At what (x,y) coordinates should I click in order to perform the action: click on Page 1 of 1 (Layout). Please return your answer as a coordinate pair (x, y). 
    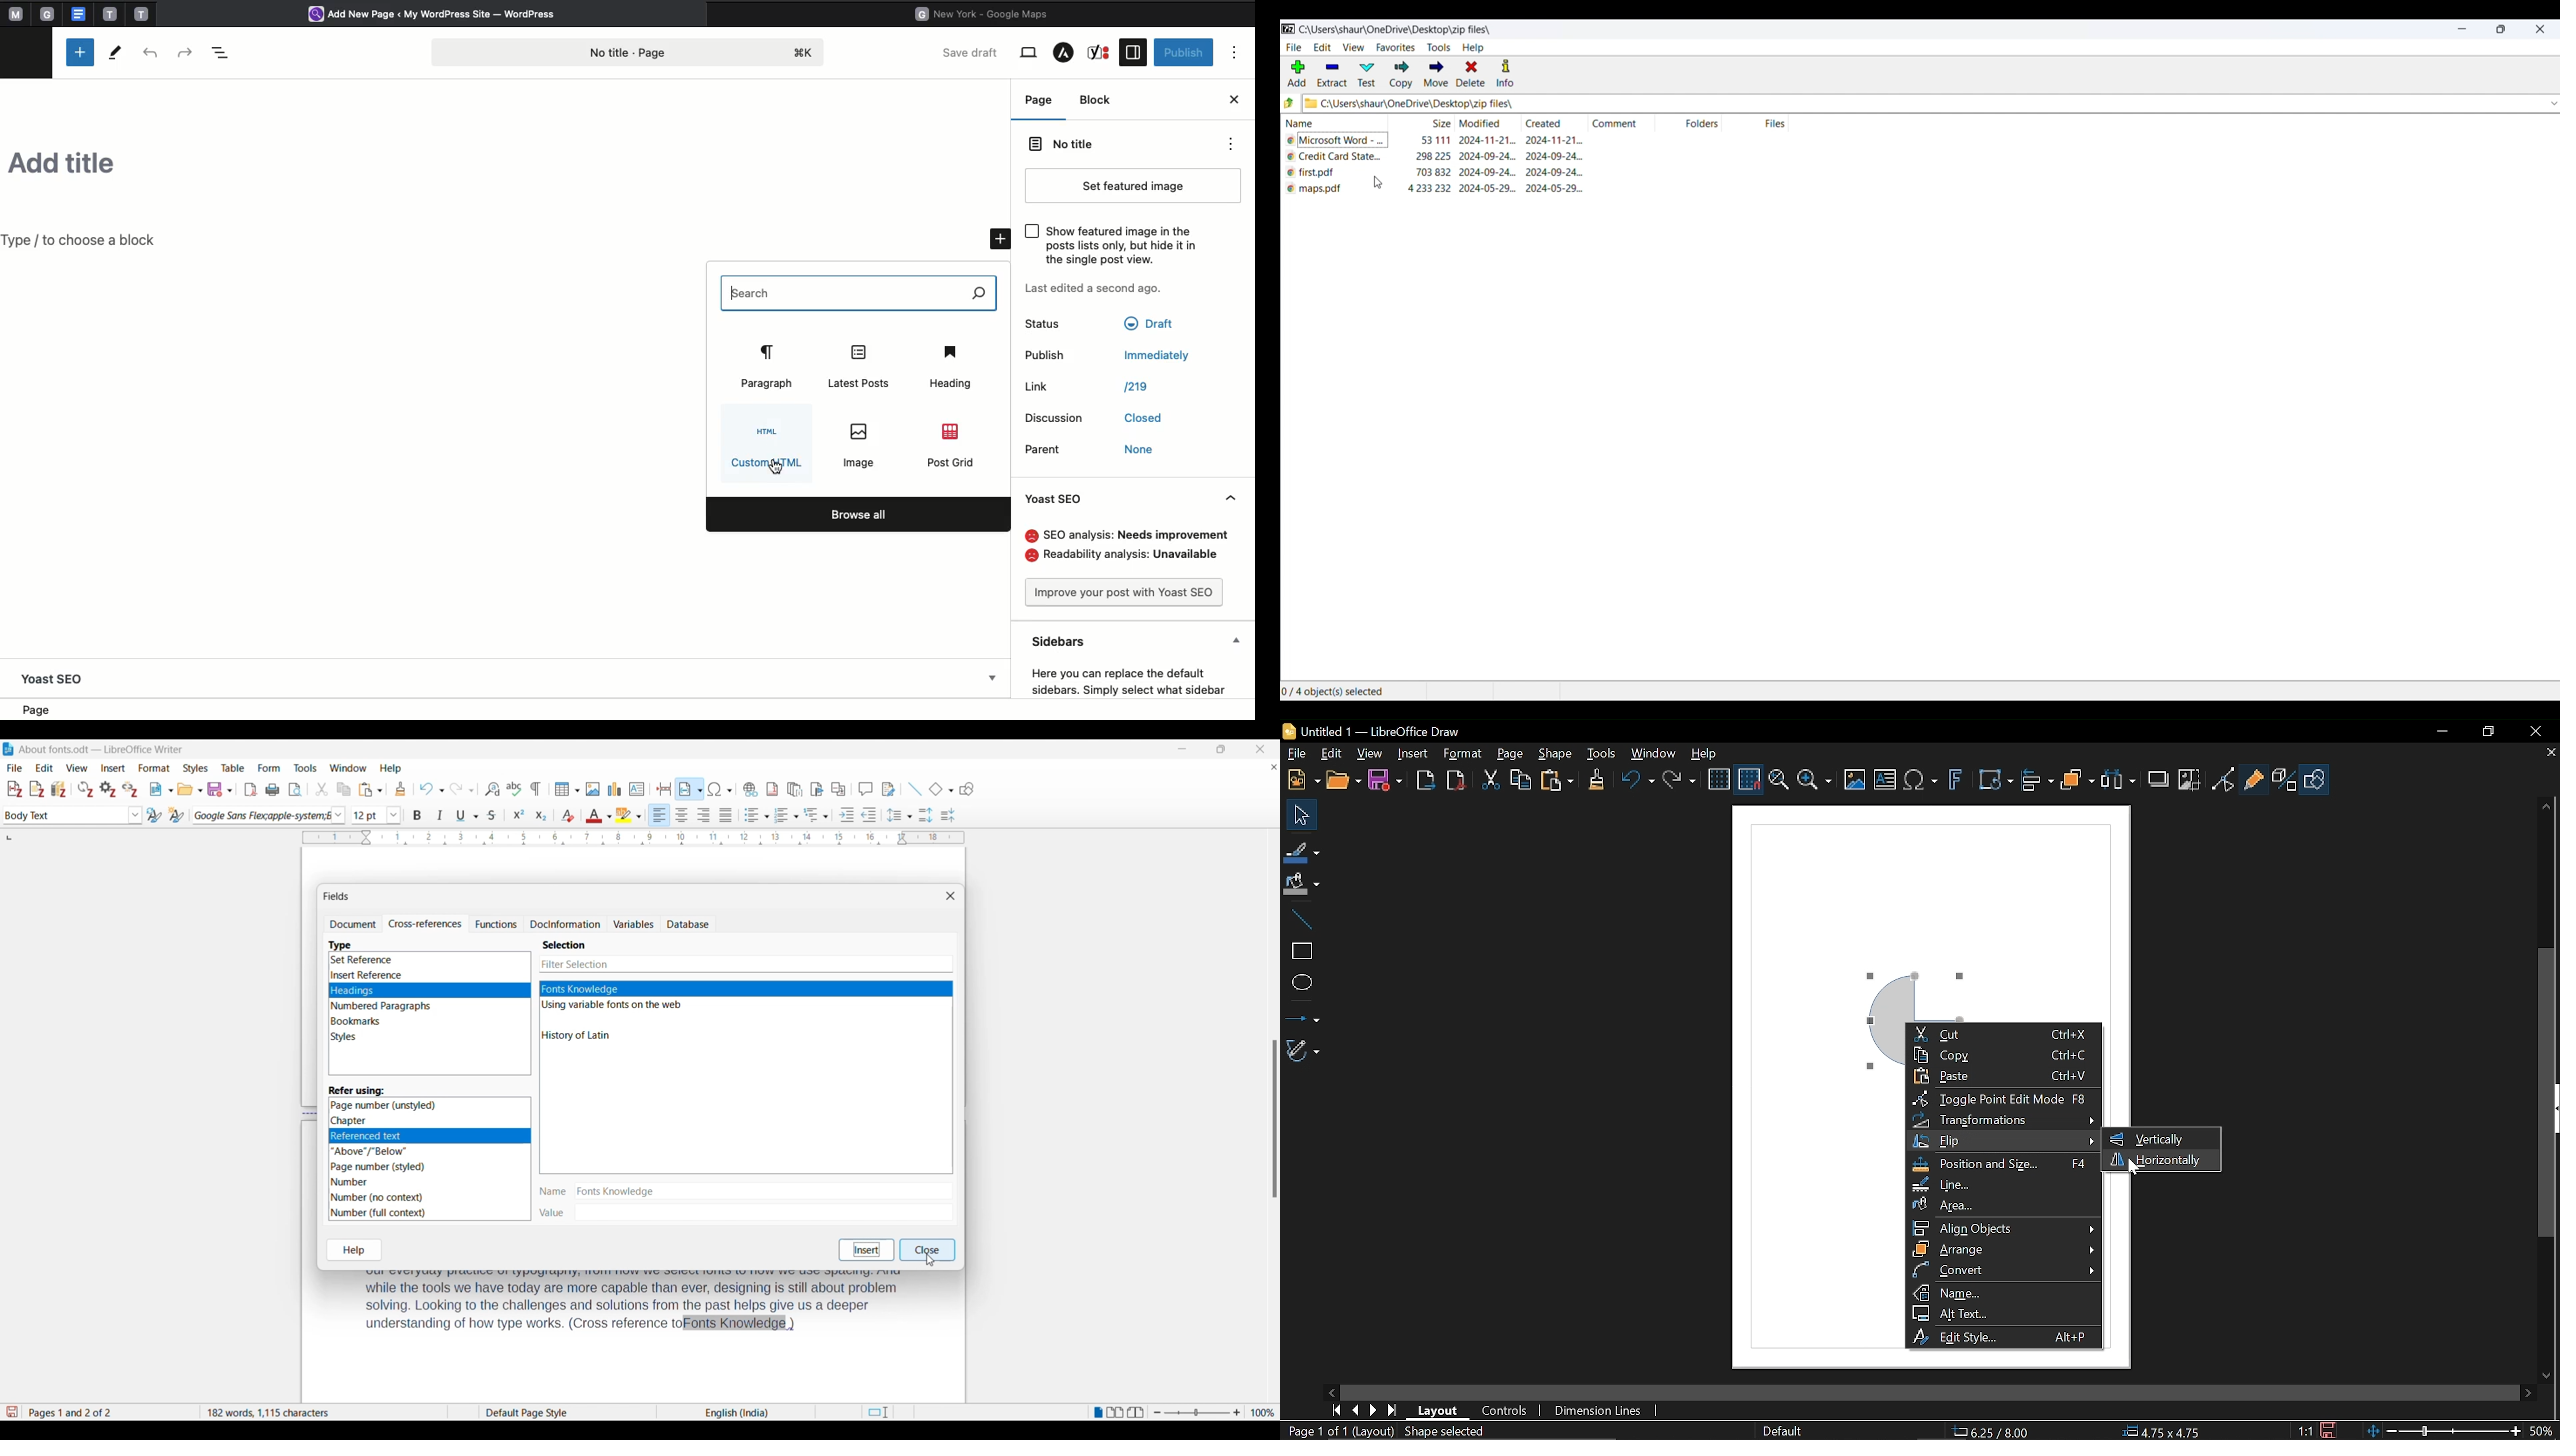
    Looking at the image, I should click on (1337, 1430).